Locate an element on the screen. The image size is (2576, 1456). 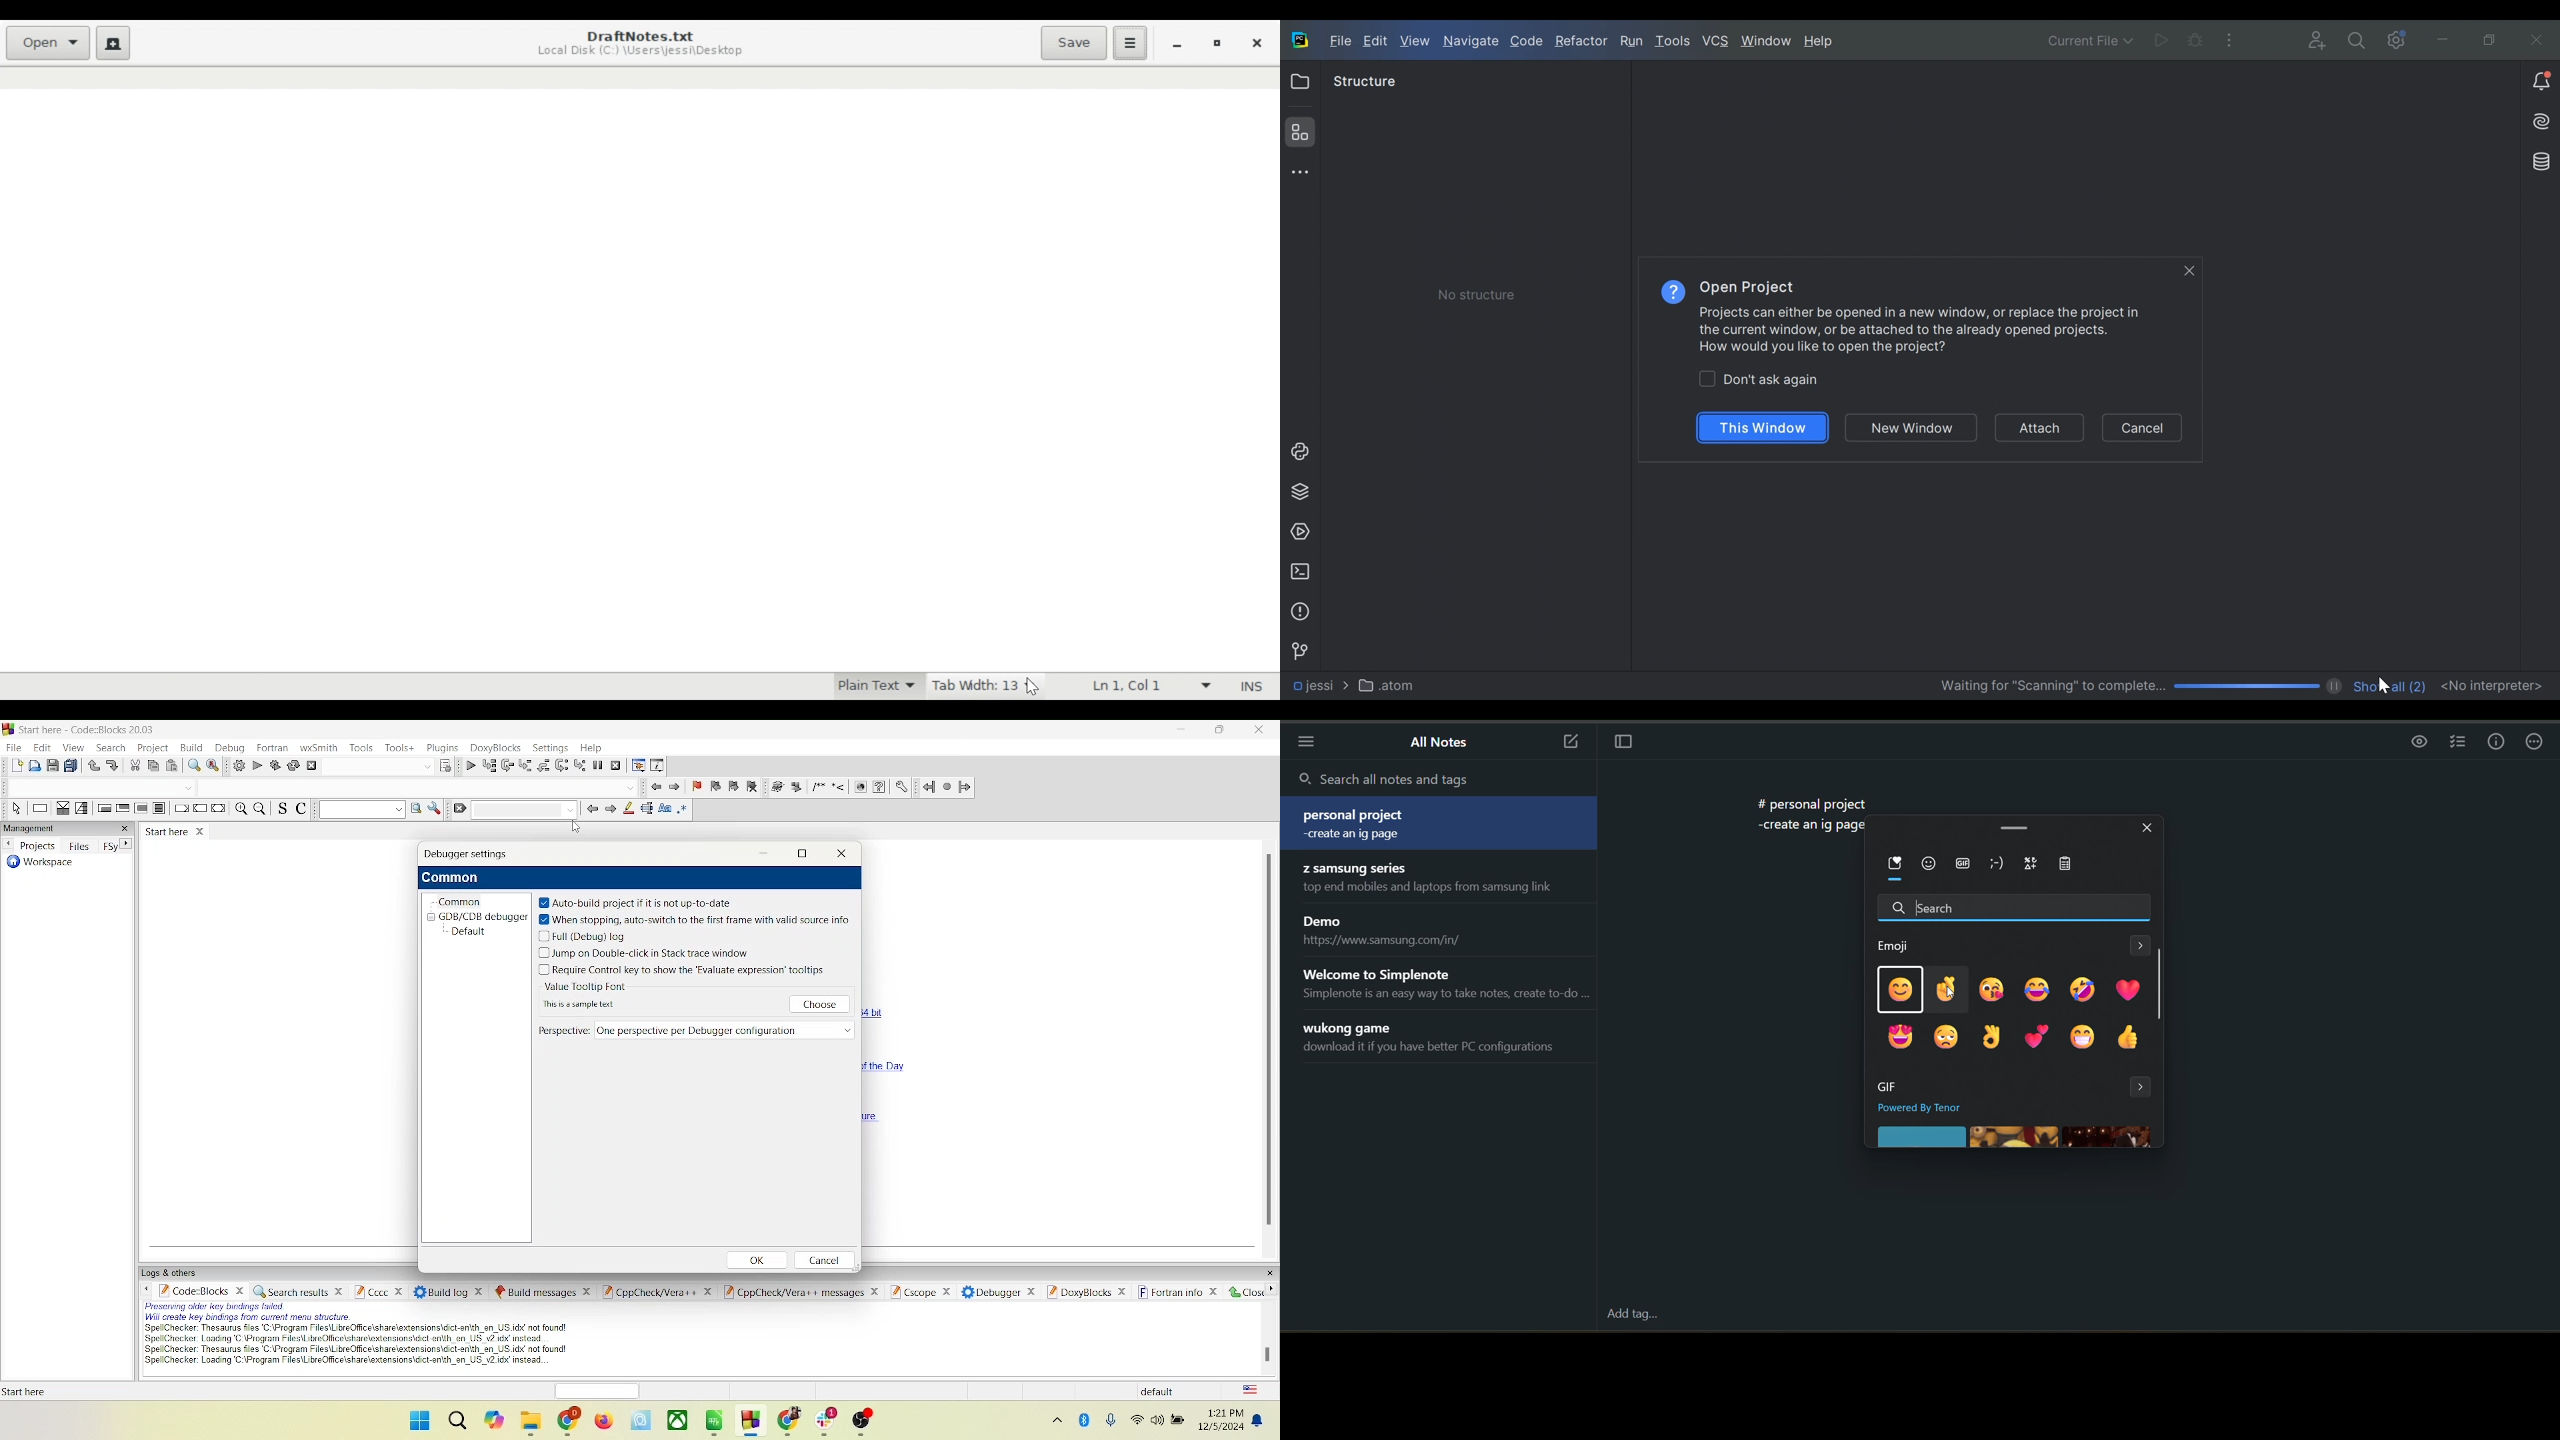
run to cursor is located at coordinates (489, 765).